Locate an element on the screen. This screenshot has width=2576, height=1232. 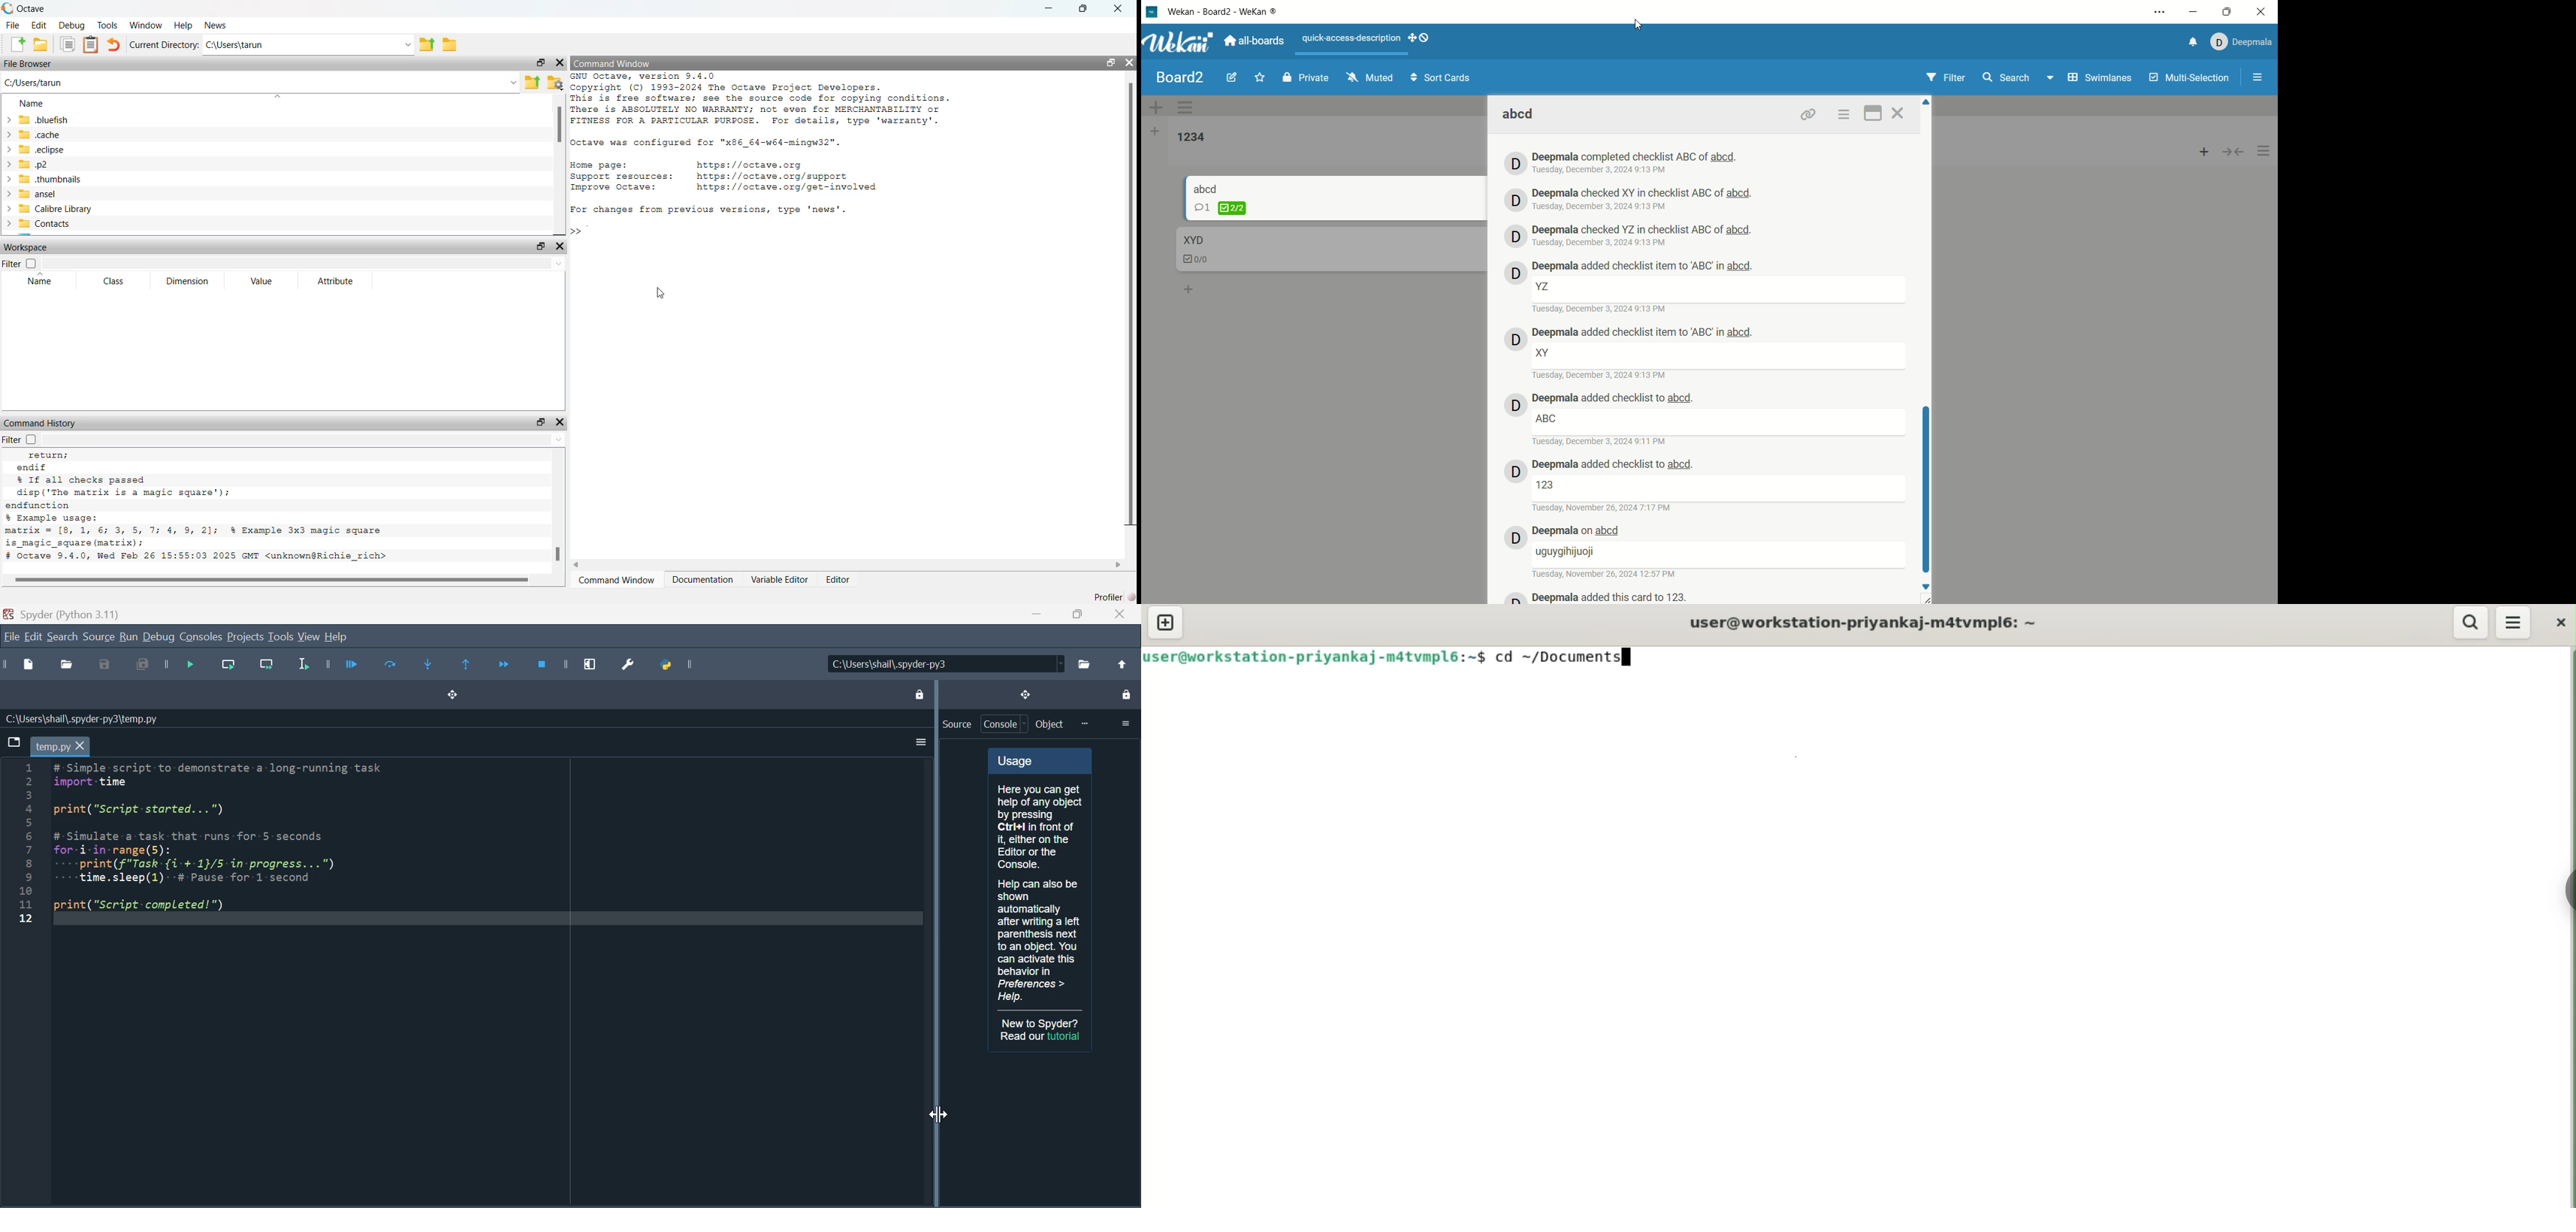
deepmala history is located at coordinates (1614, 399).